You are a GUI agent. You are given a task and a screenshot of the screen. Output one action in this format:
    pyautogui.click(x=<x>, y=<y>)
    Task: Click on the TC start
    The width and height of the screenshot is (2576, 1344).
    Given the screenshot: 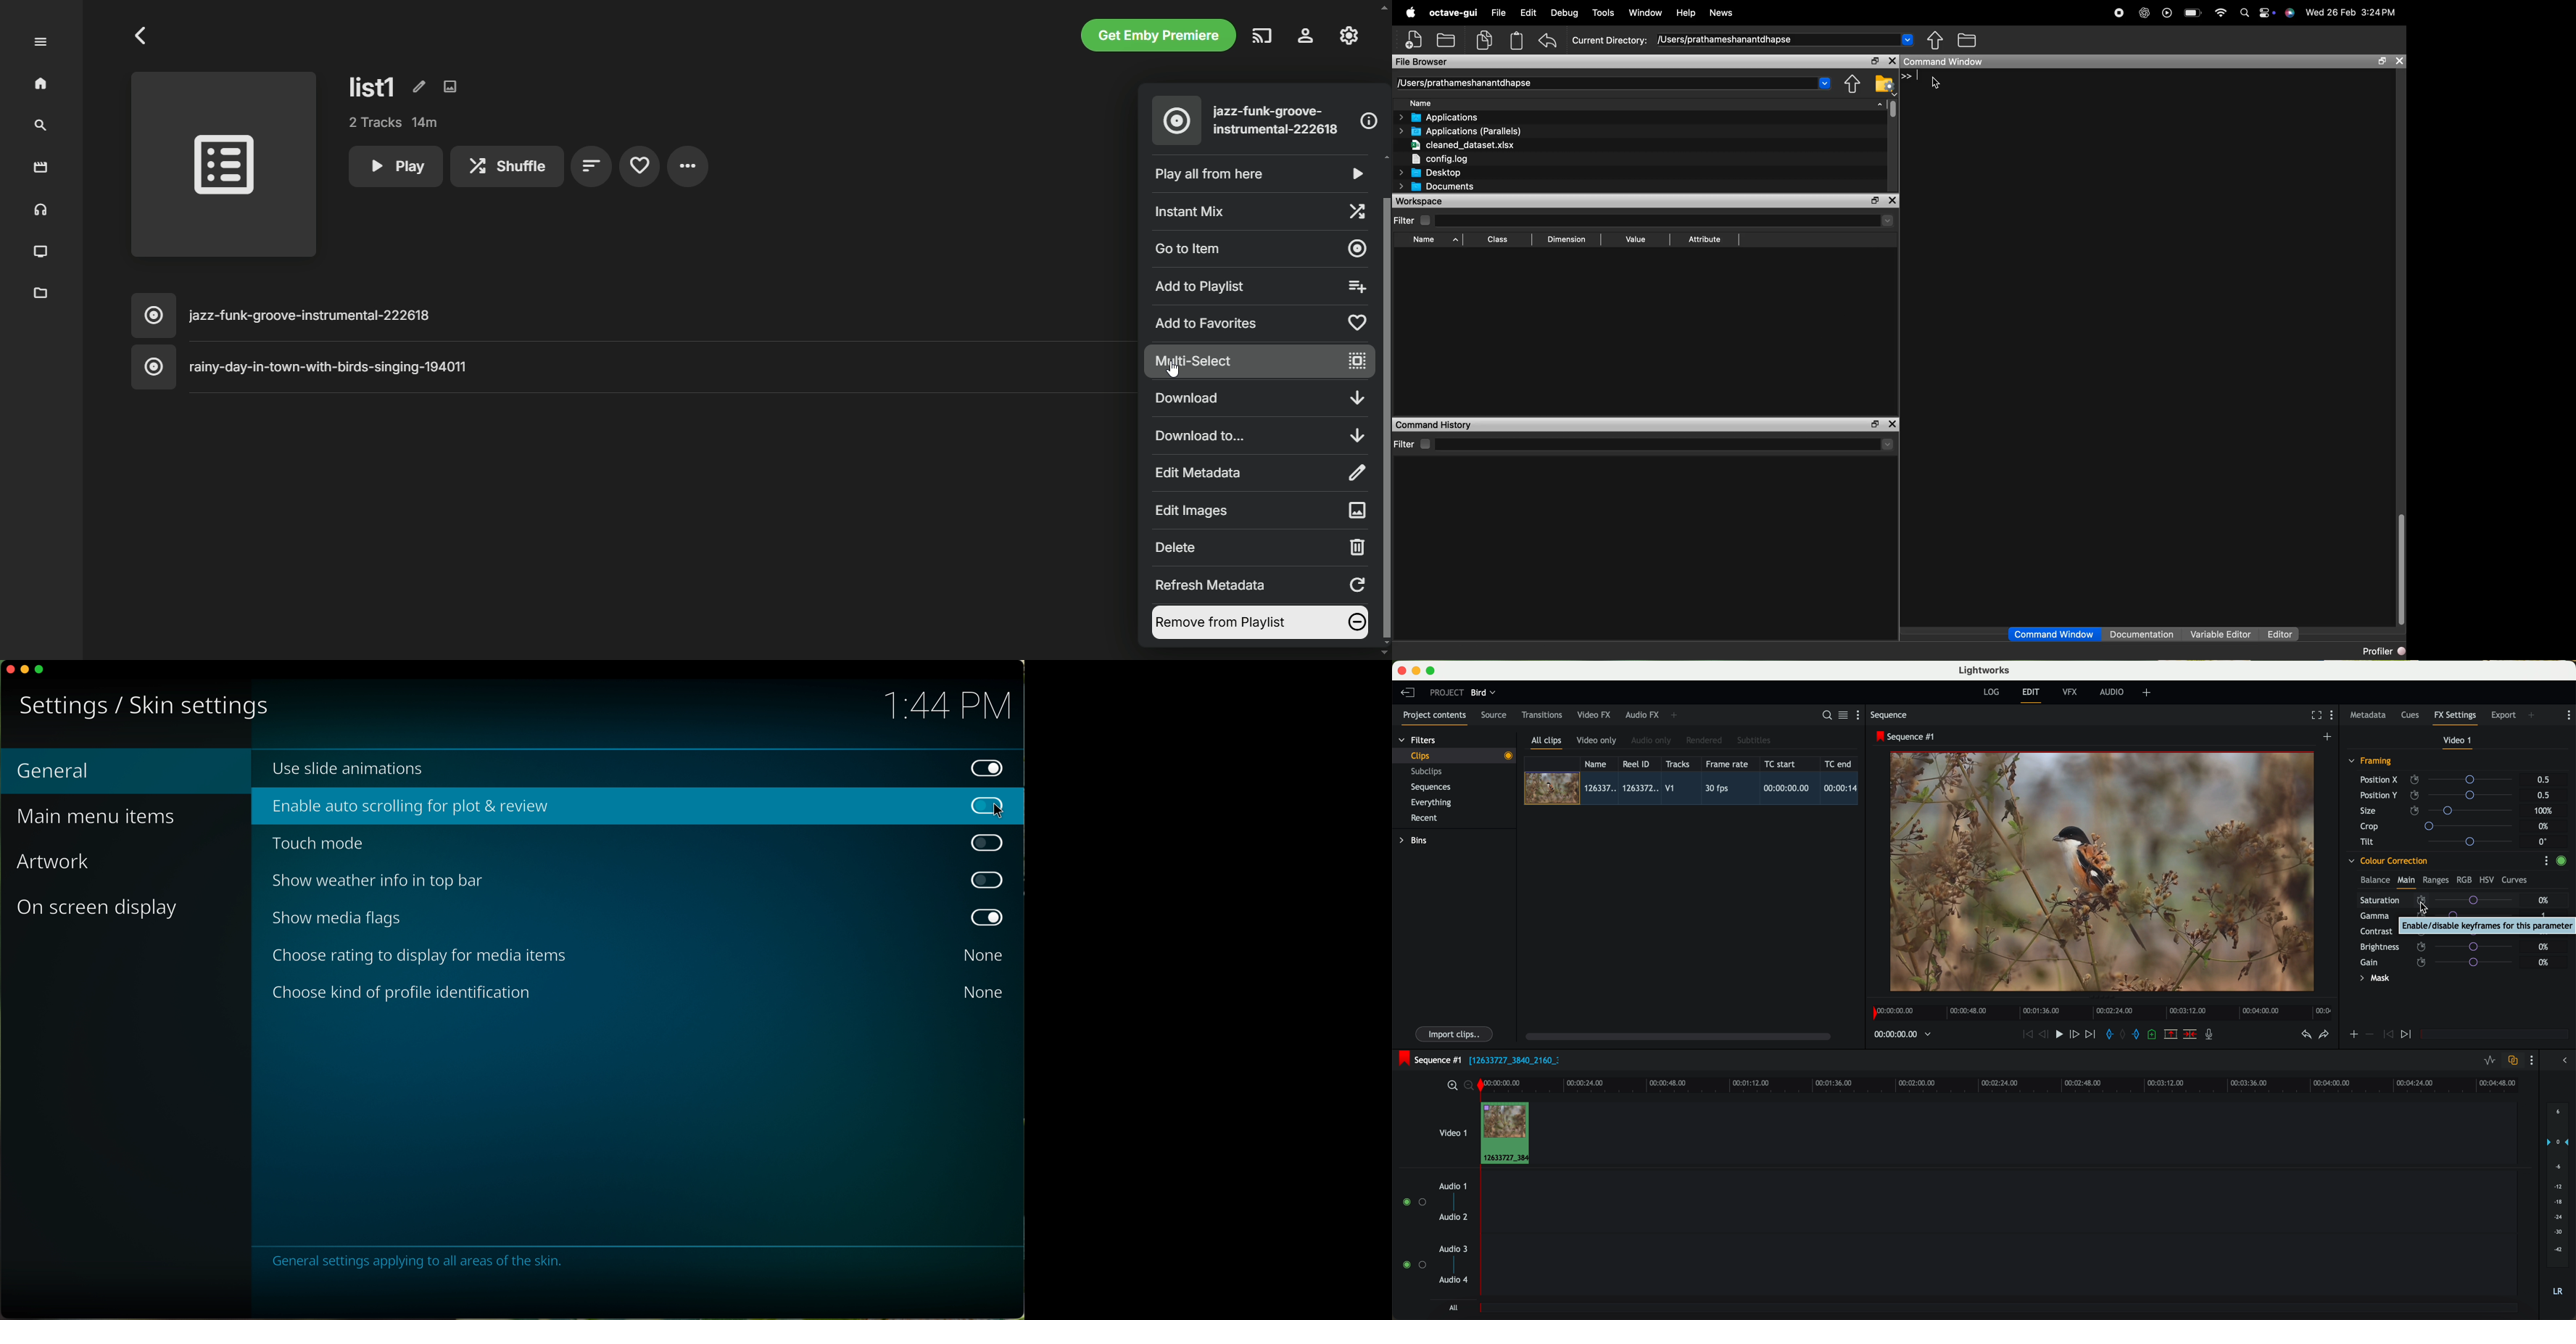 What is the action you would take?
    pyautogui.click(x=1781, y=764)
    